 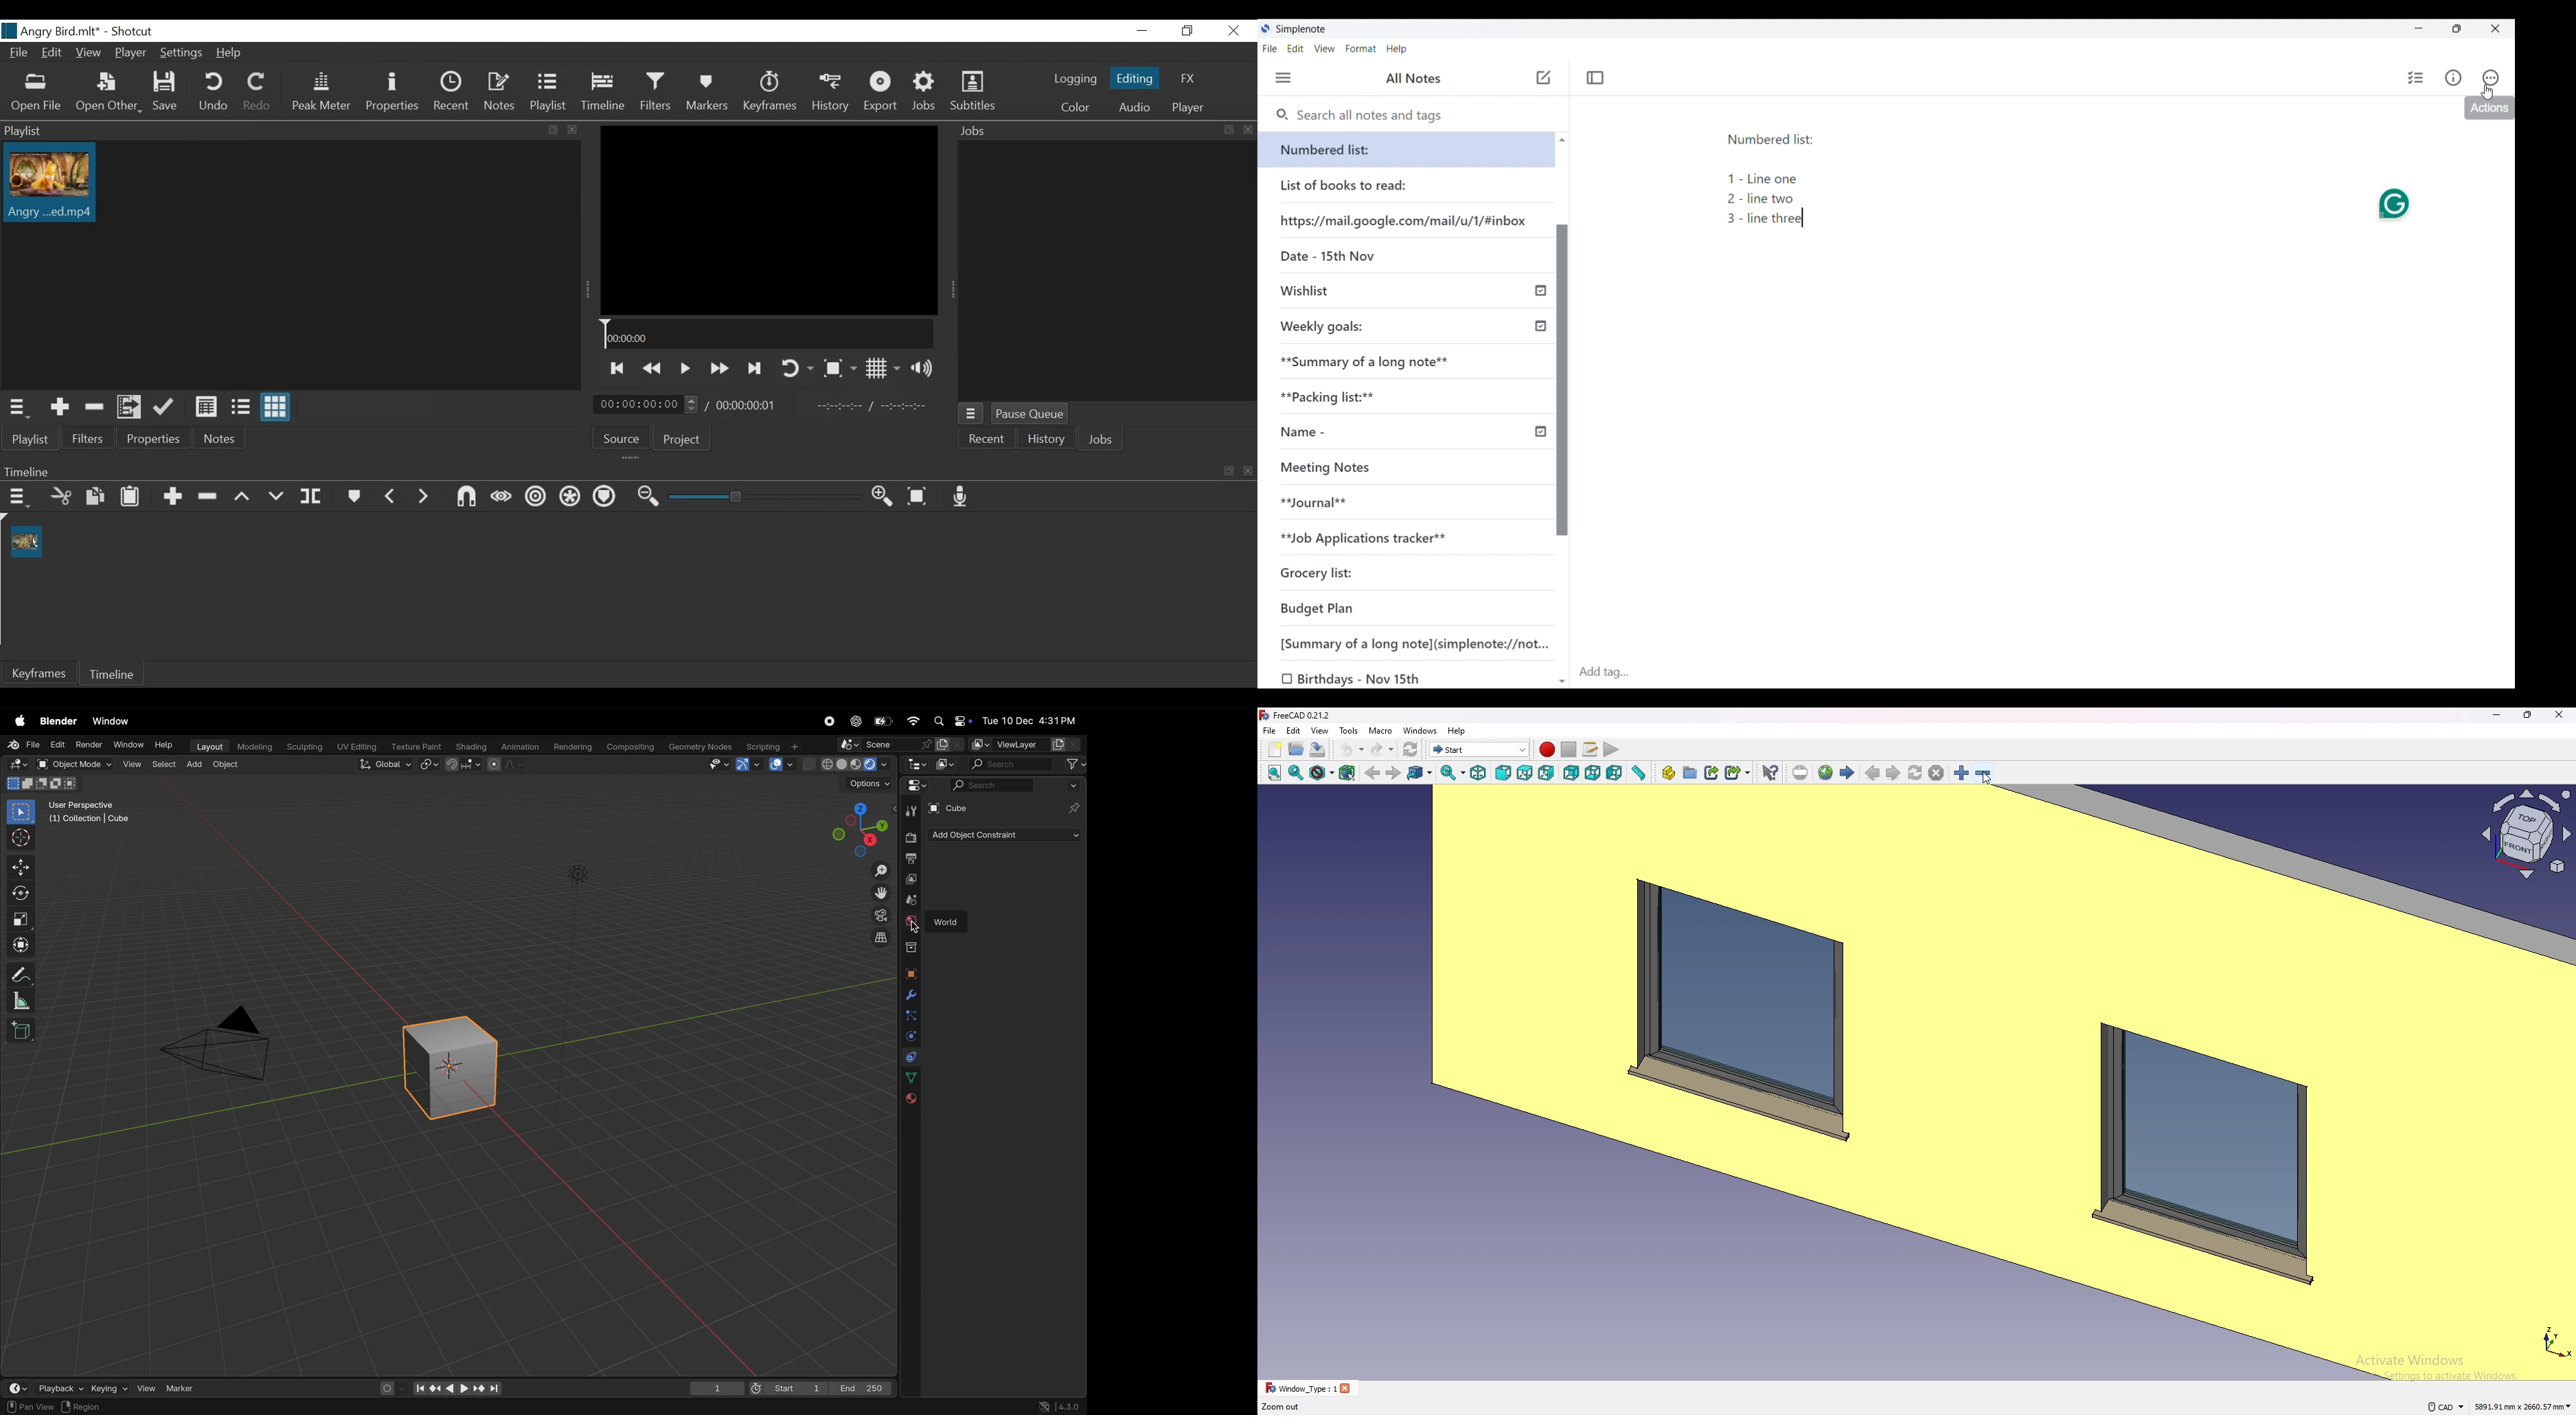 I want to click on Wishlist, so click(x=1313, y=293).